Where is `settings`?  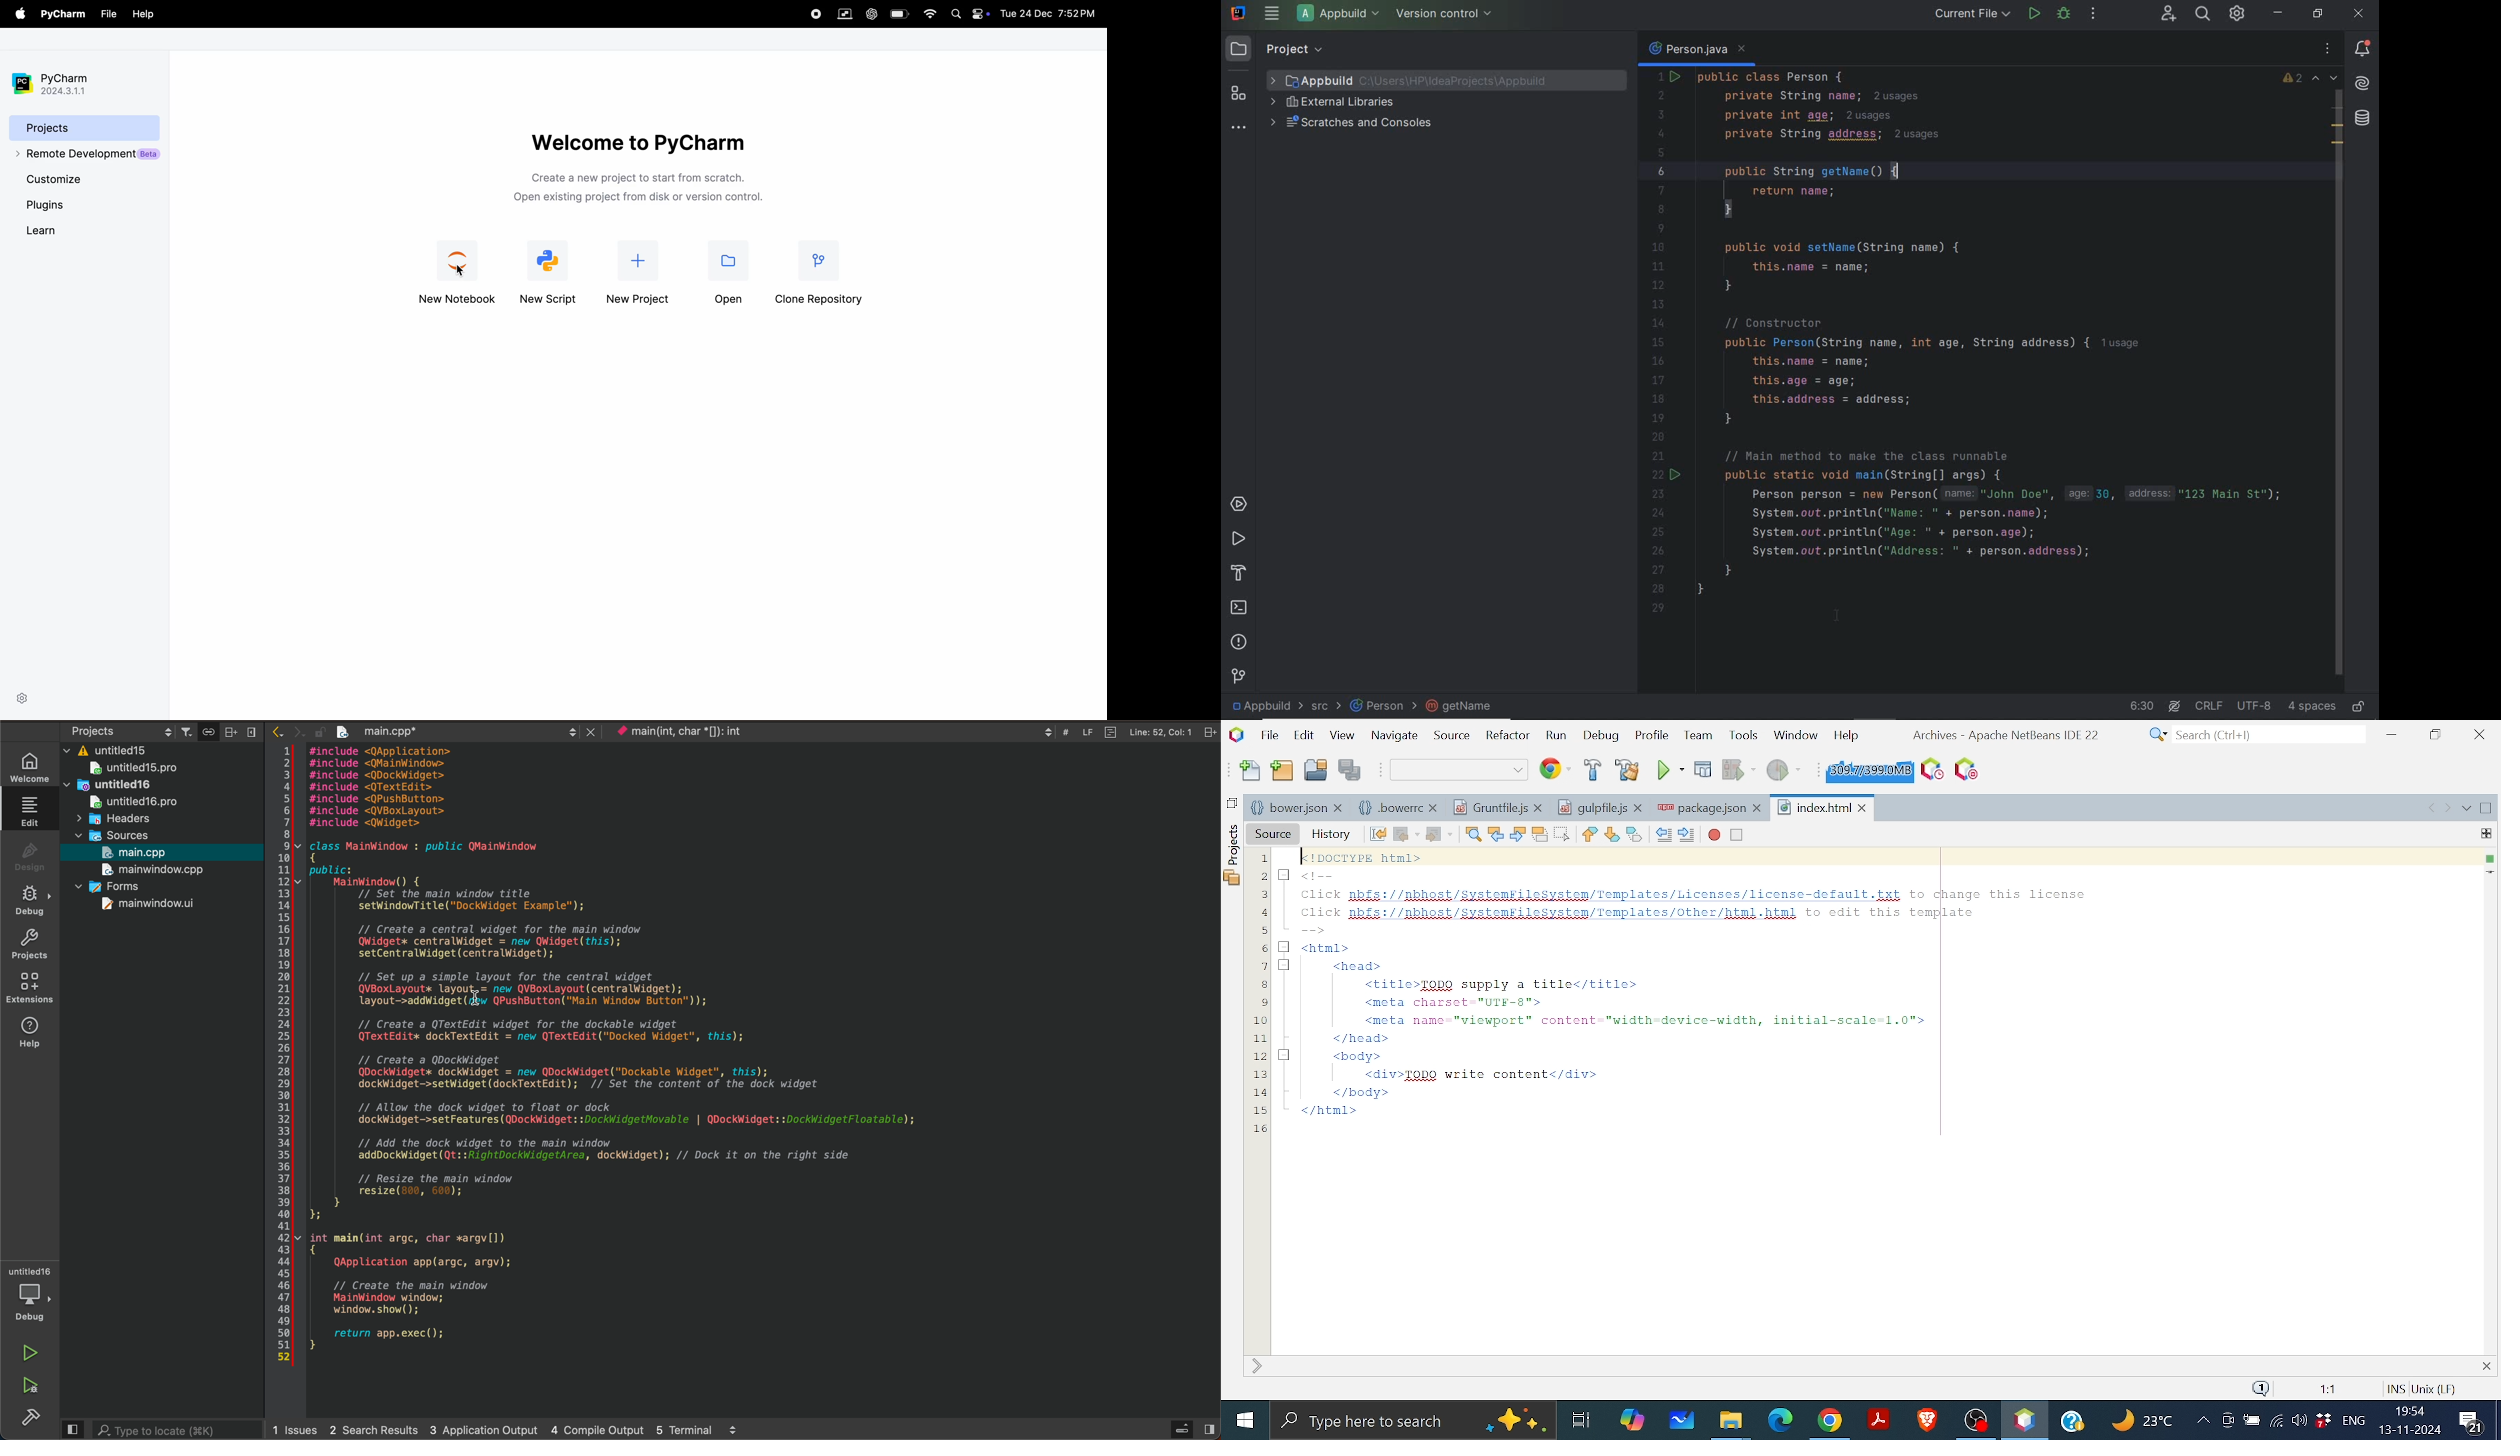
settings is located at coordinates (20, 700).